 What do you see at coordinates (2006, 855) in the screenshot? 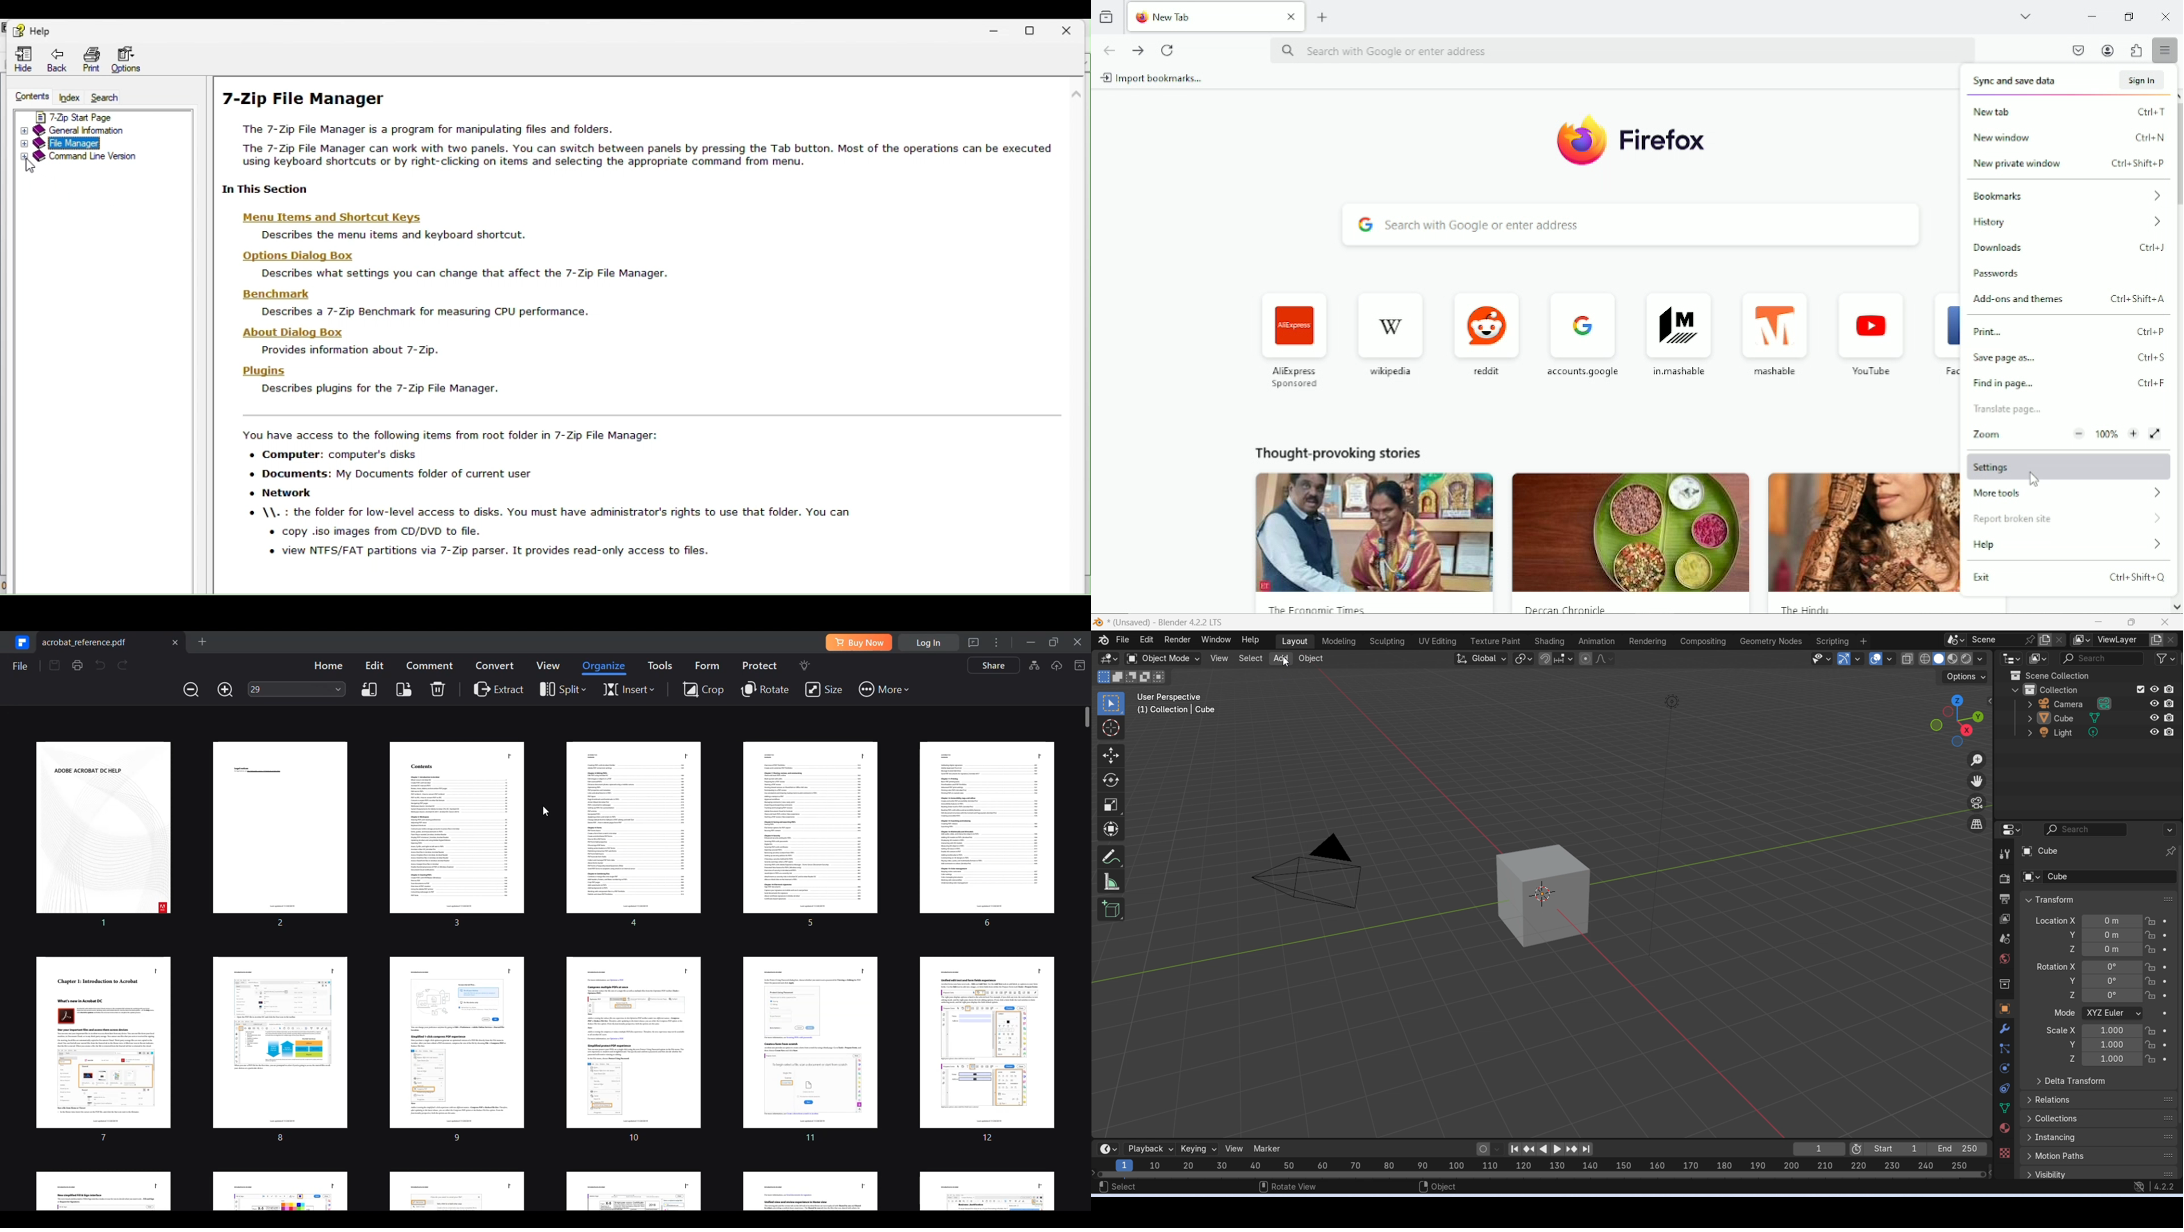
I see `tool` at bounding box center [2006, 855].